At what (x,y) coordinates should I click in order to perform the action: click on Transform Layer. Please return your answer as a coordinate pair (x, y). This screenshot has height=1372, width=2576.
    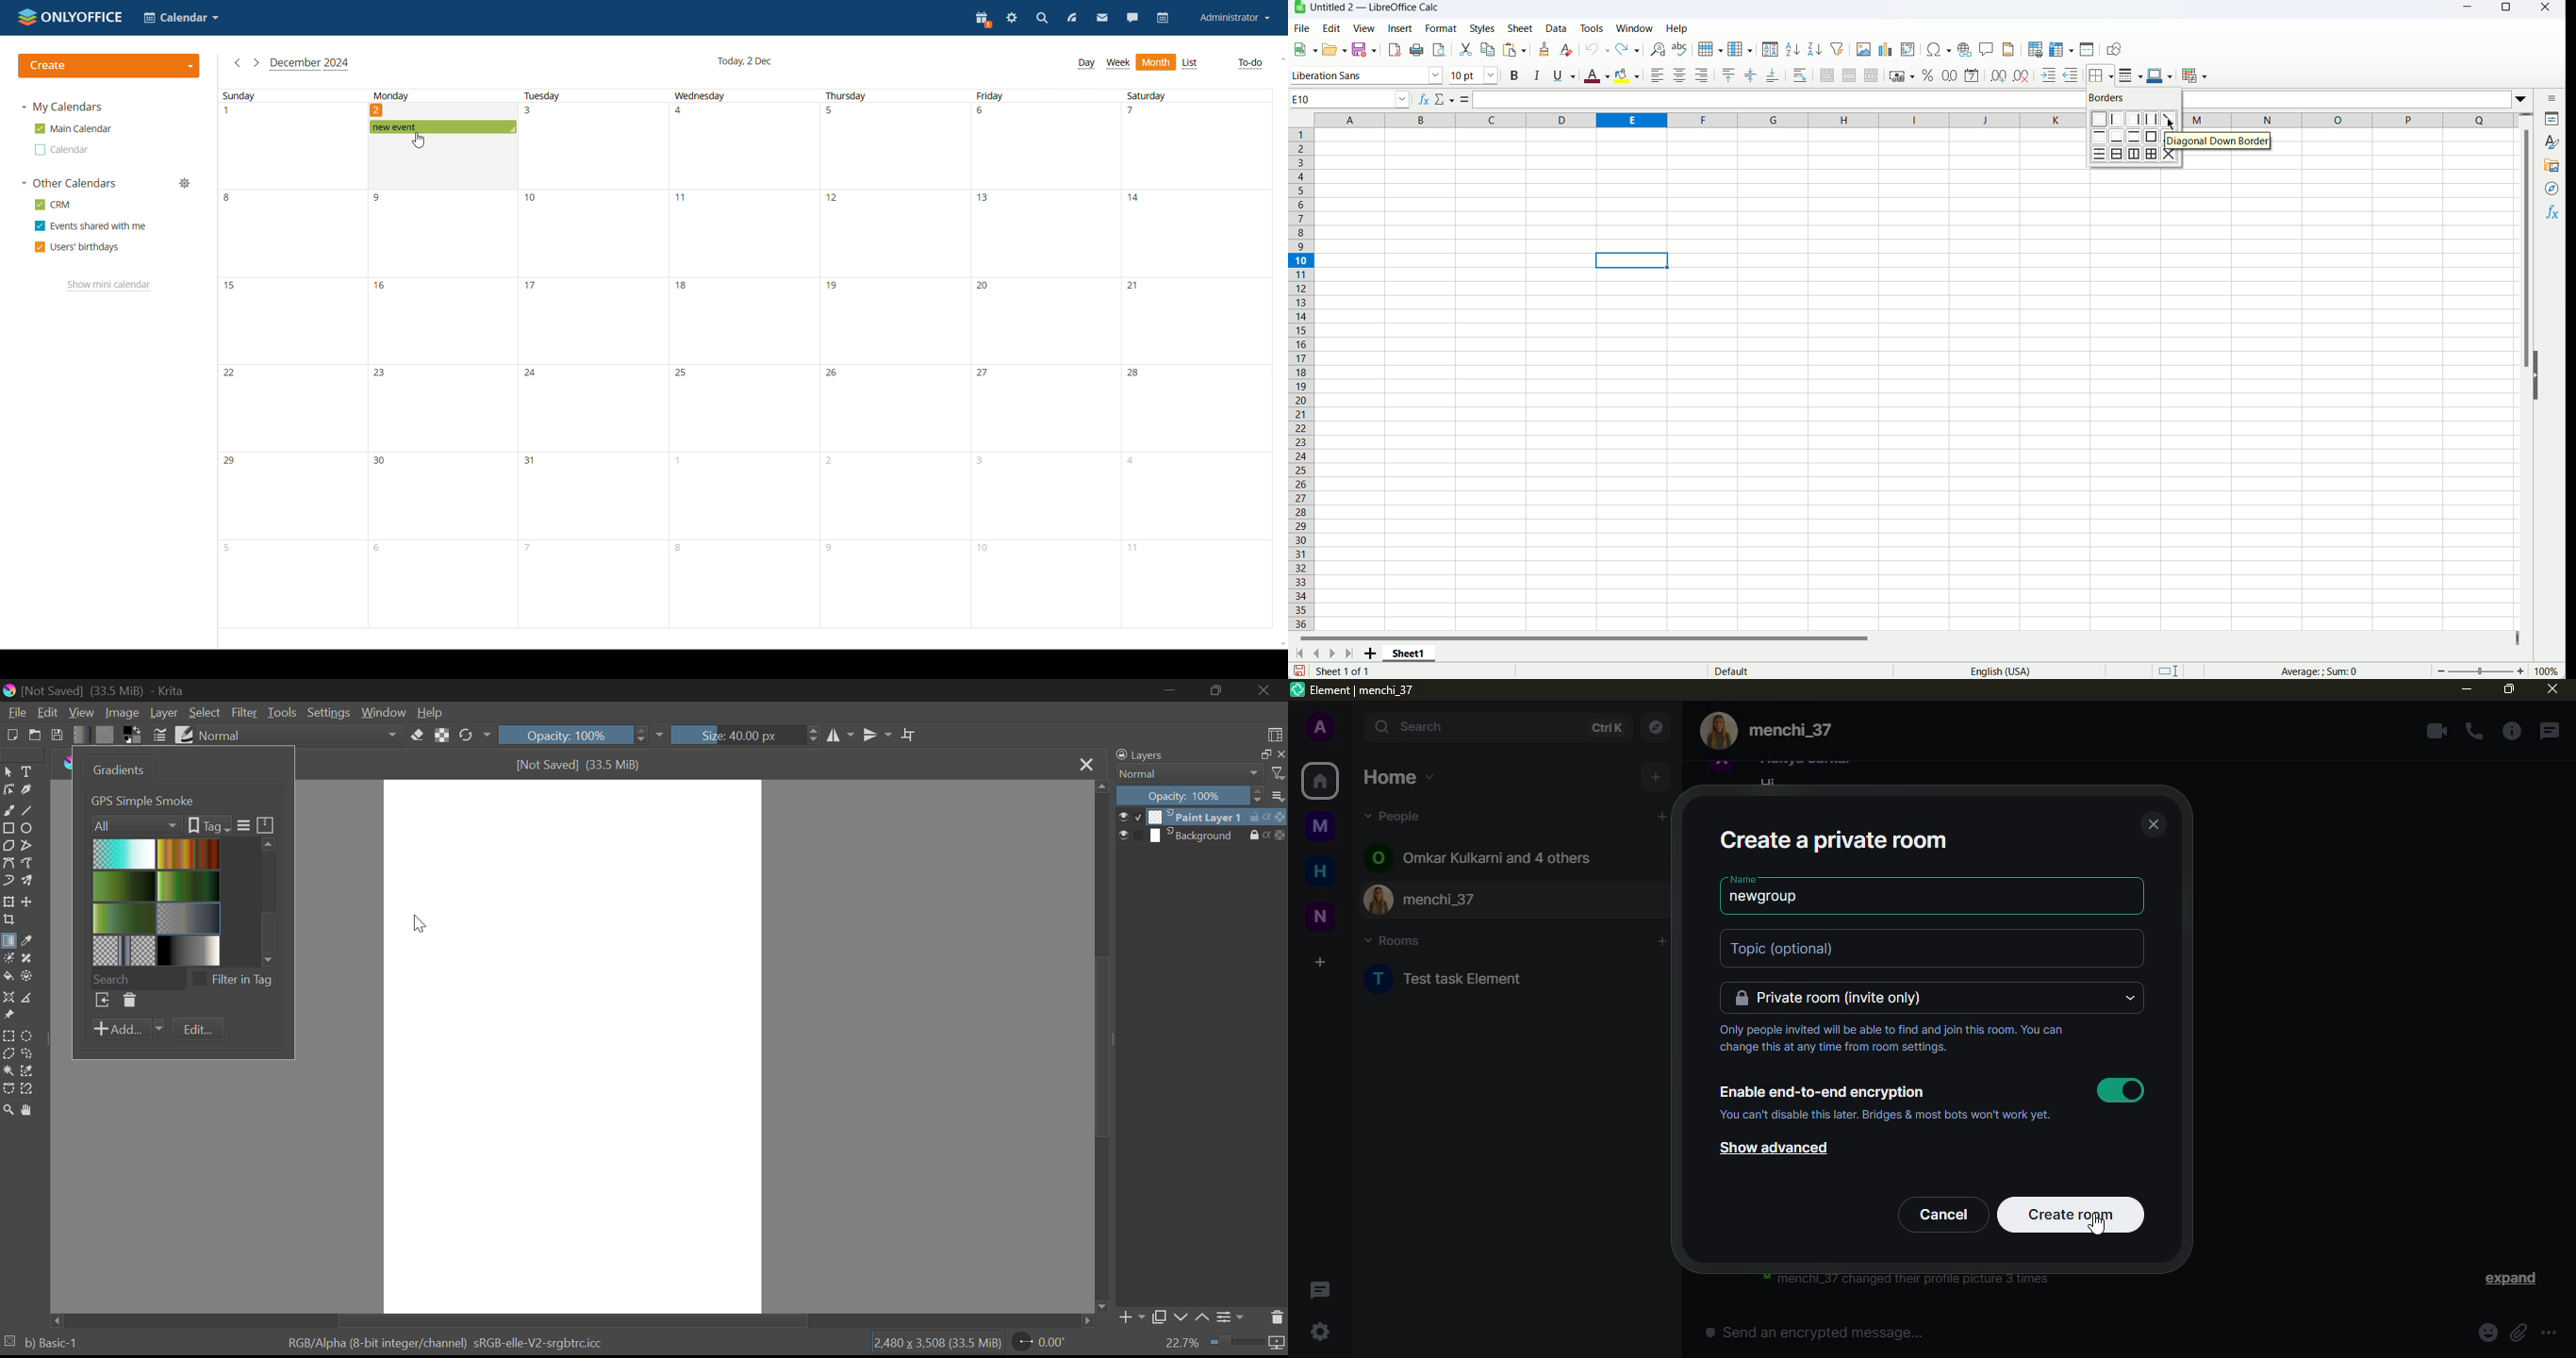
    Looking at the image, I should click on (8, 902).